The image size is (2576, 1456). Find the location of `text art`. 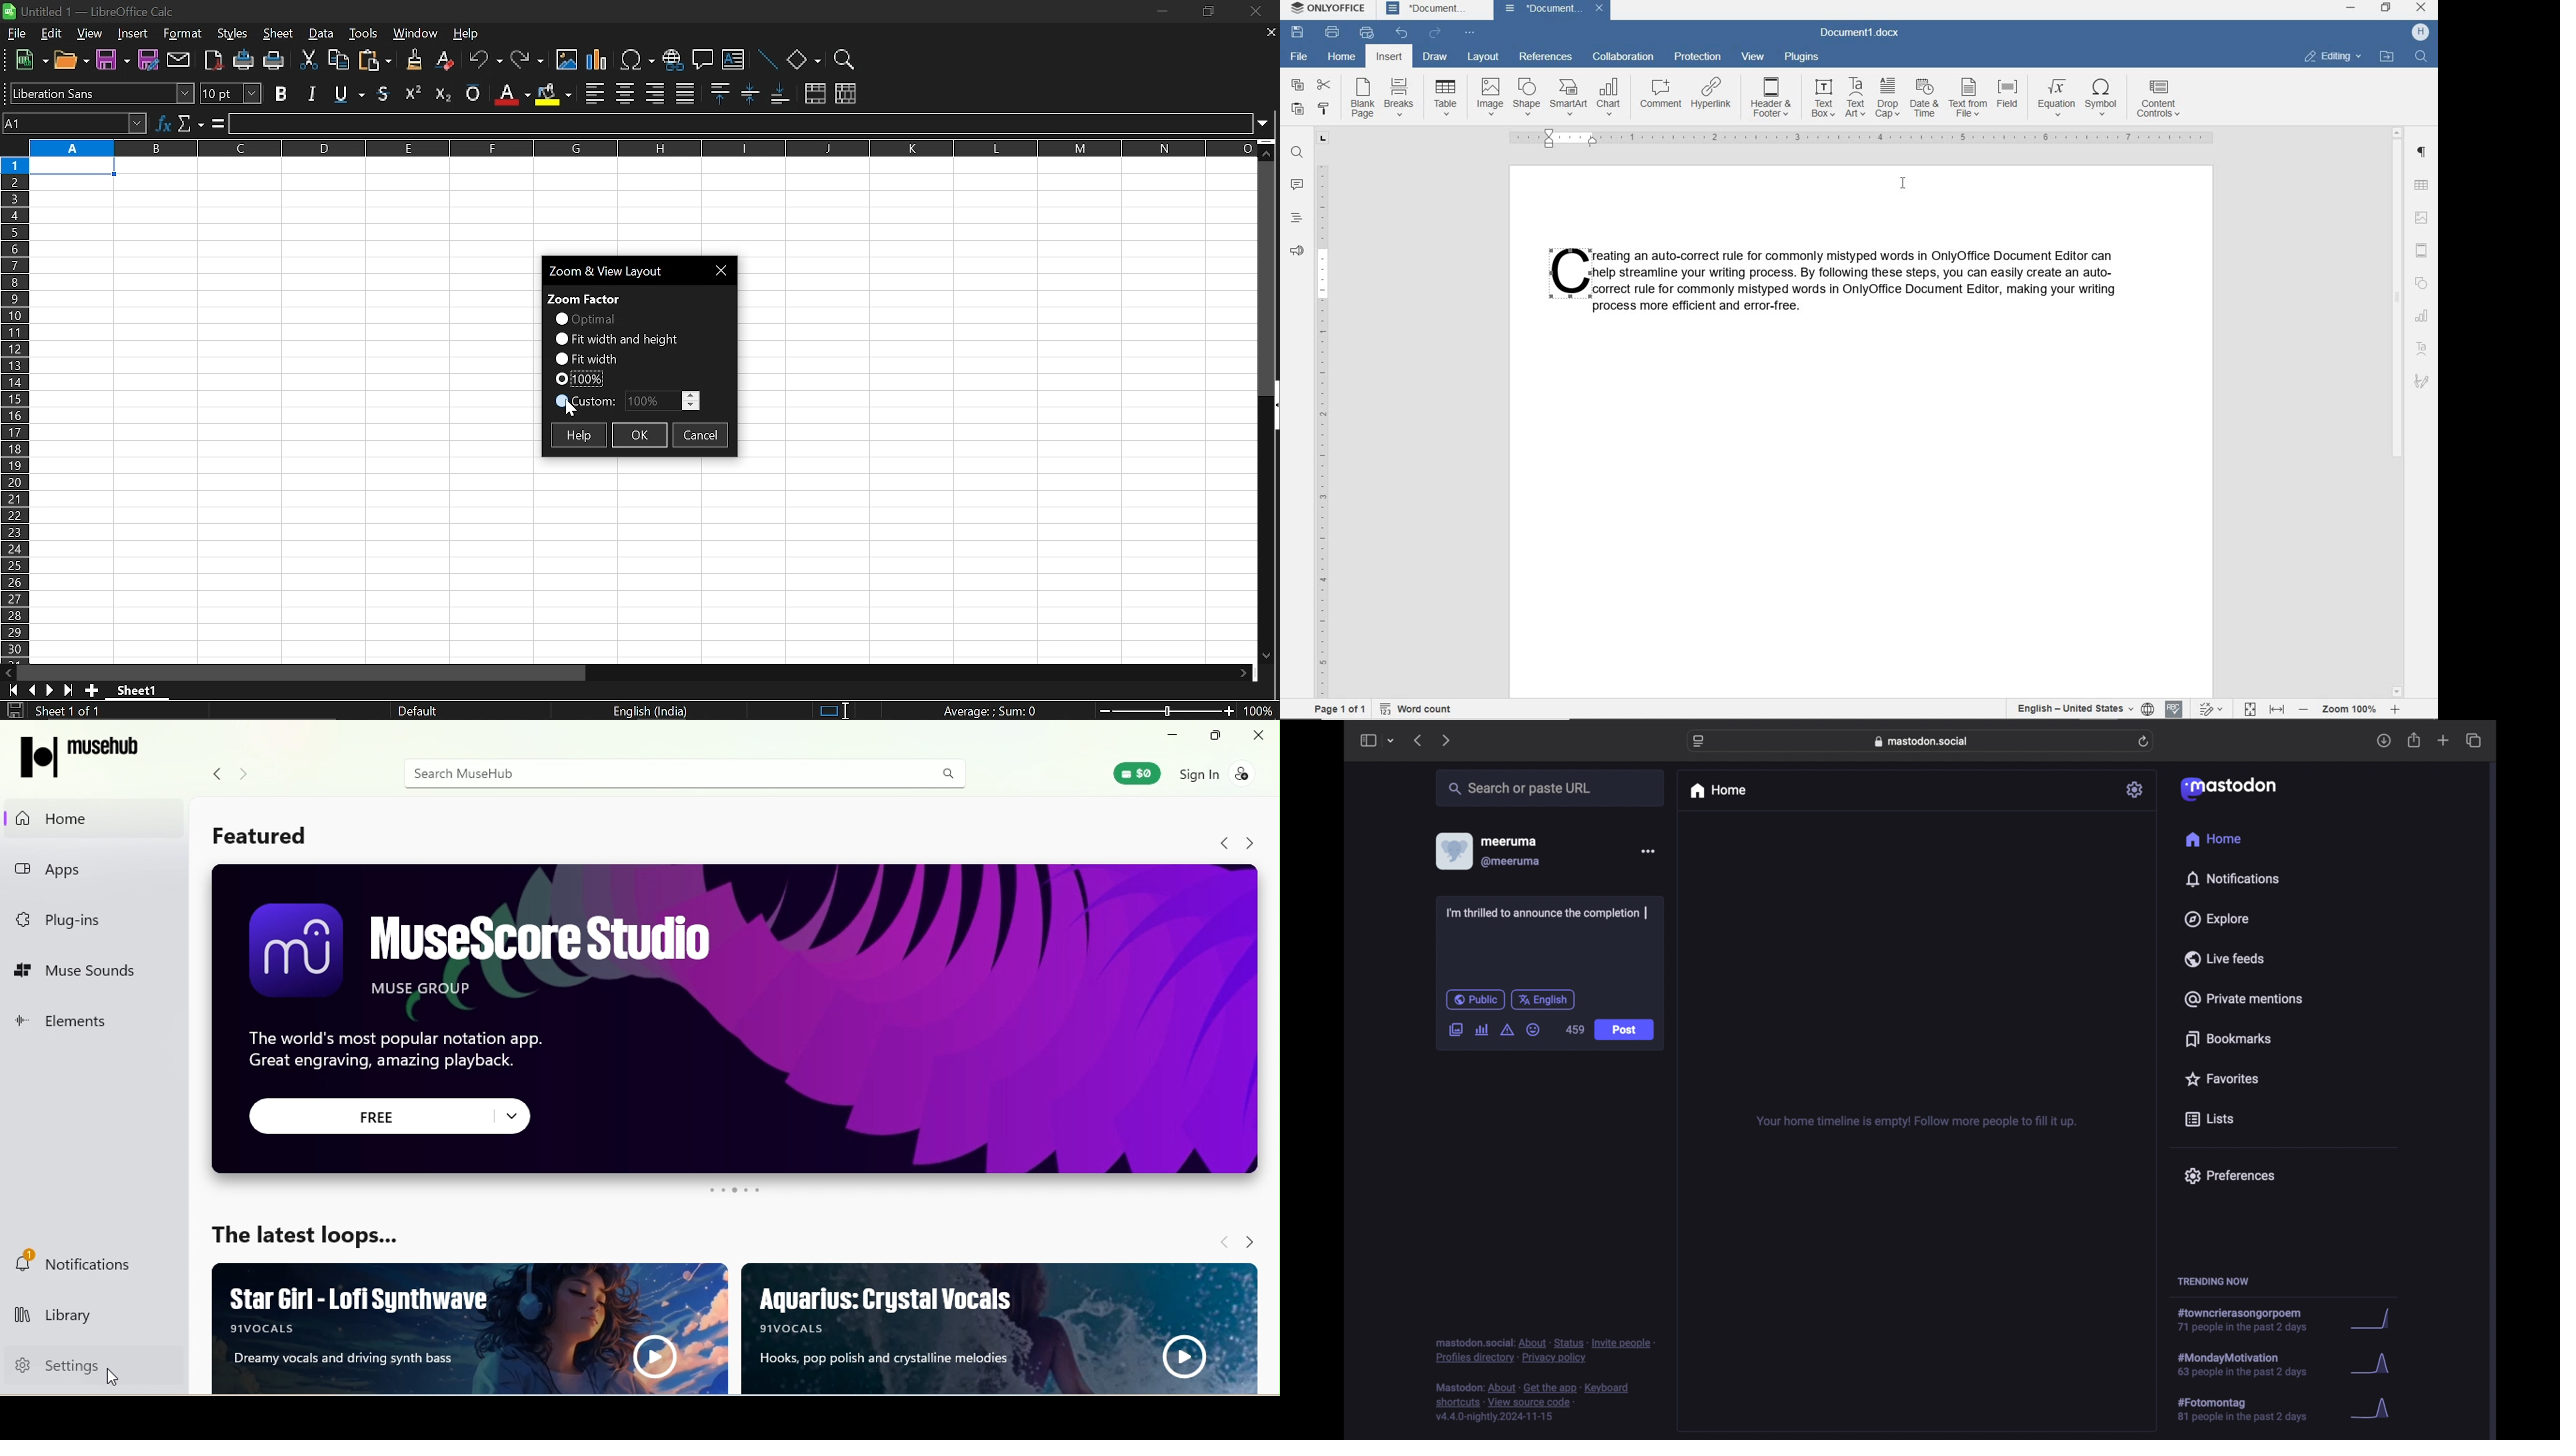

text art is located at coordinates (1854, 98).